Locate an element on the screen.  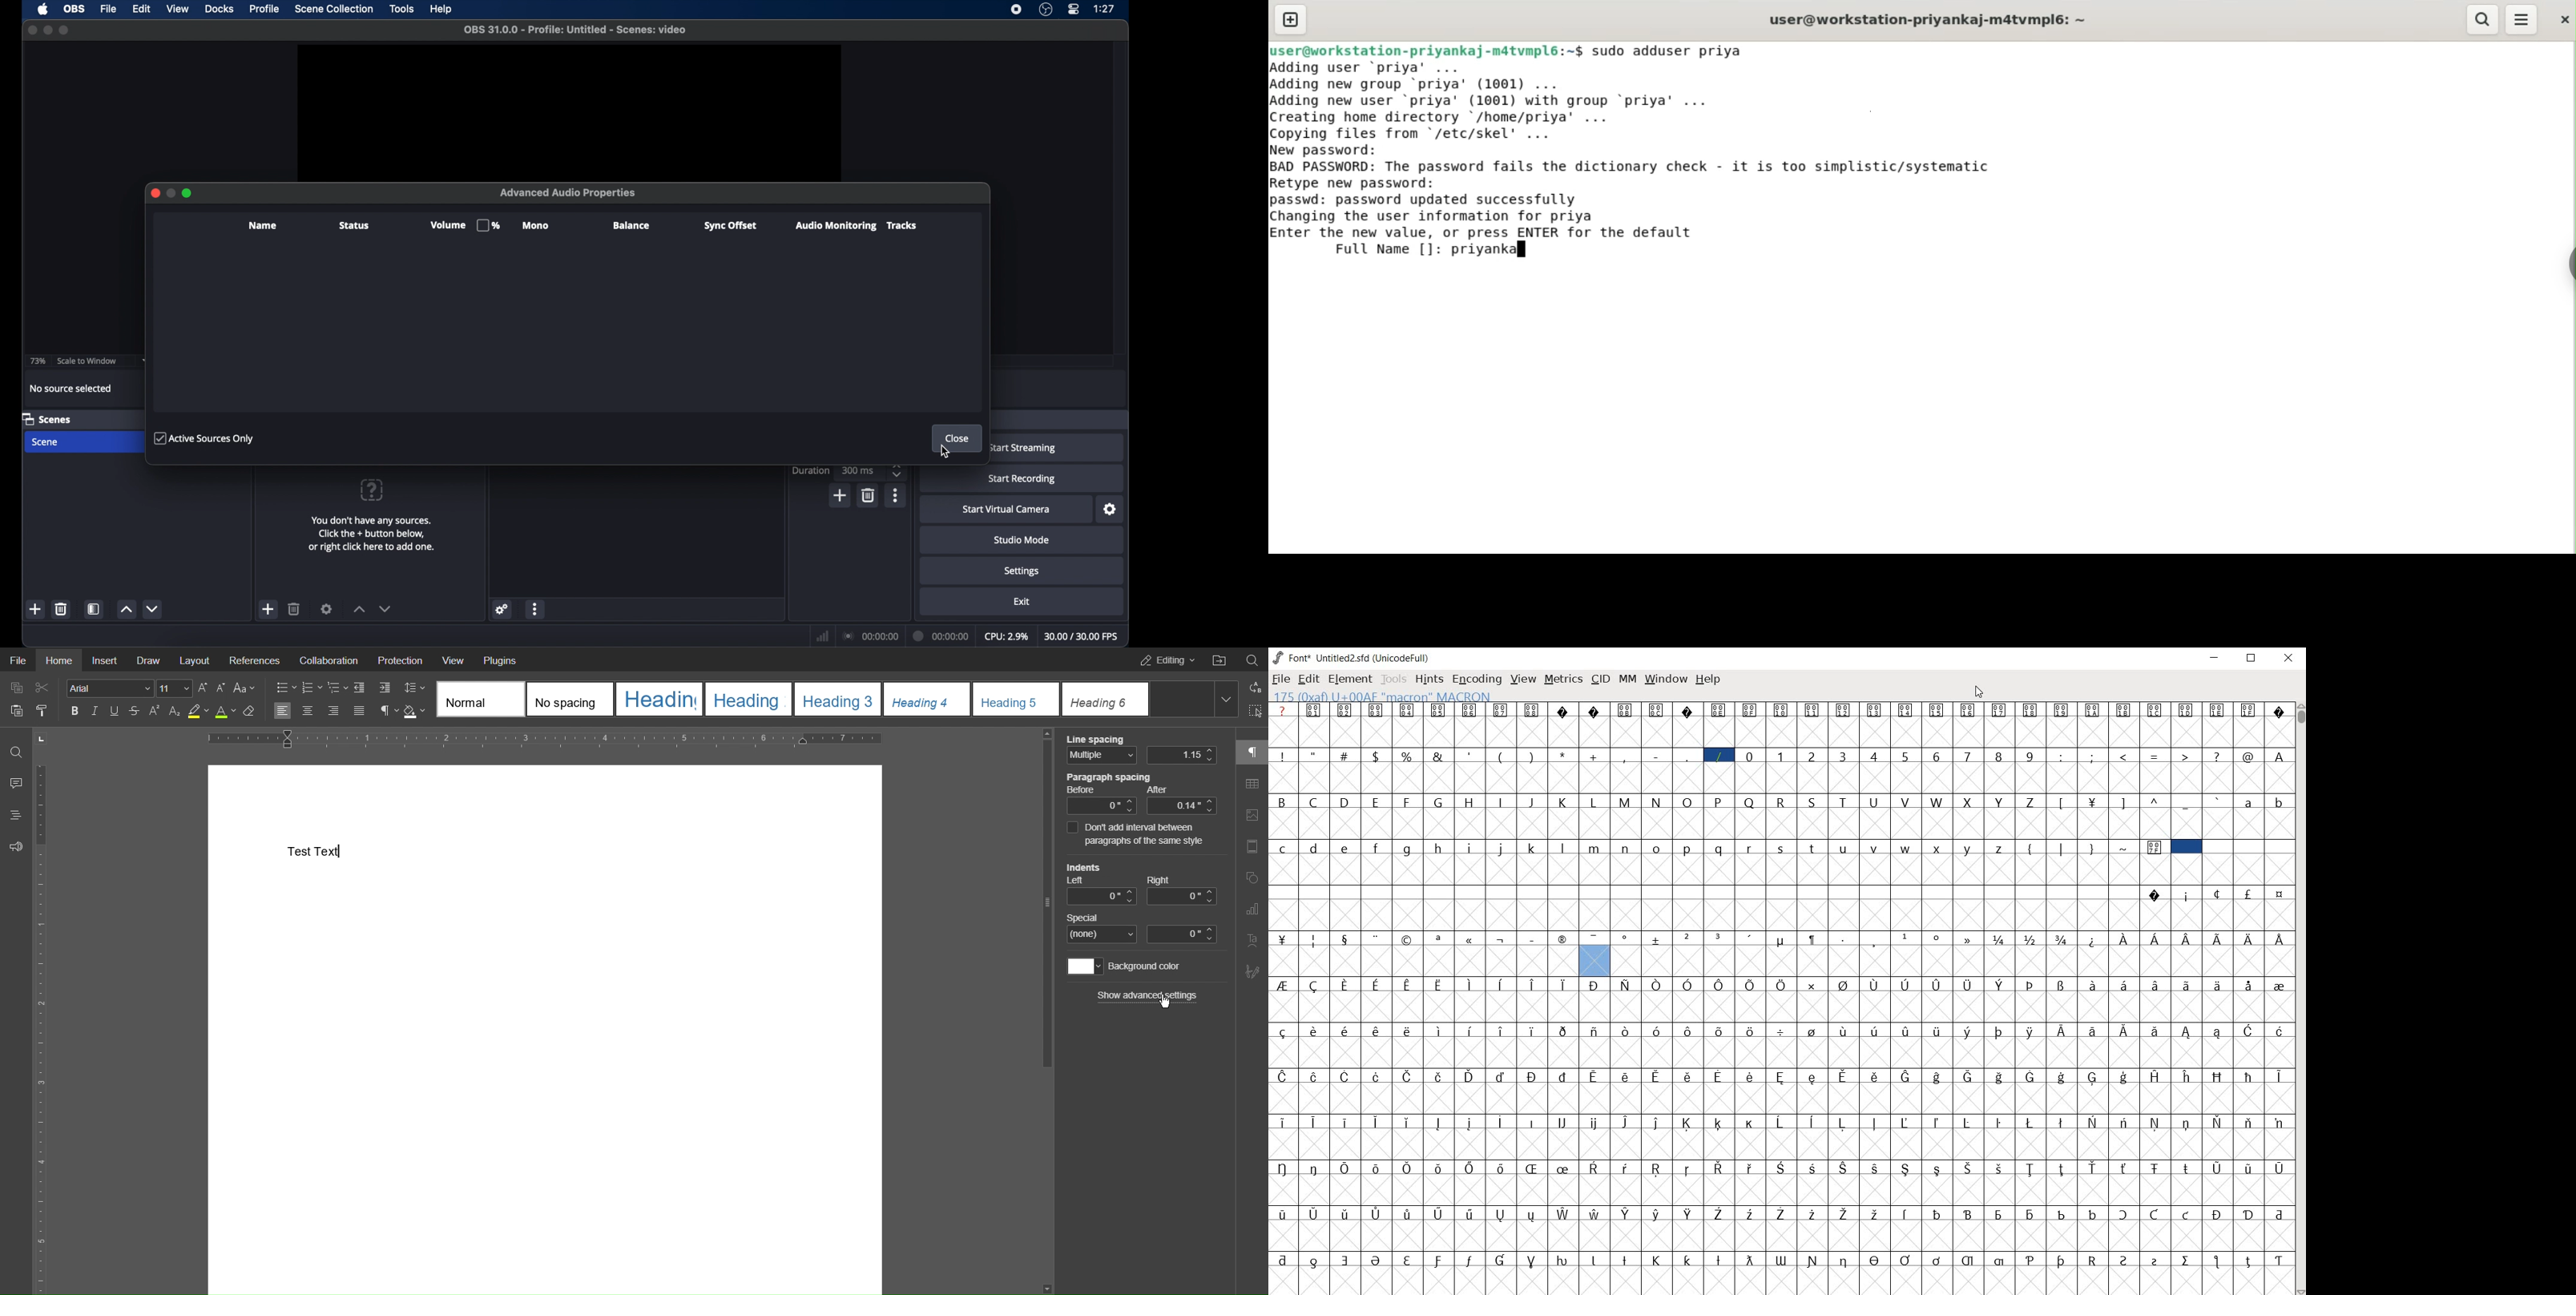
Symbol is located at coordinates (1502, 1259).